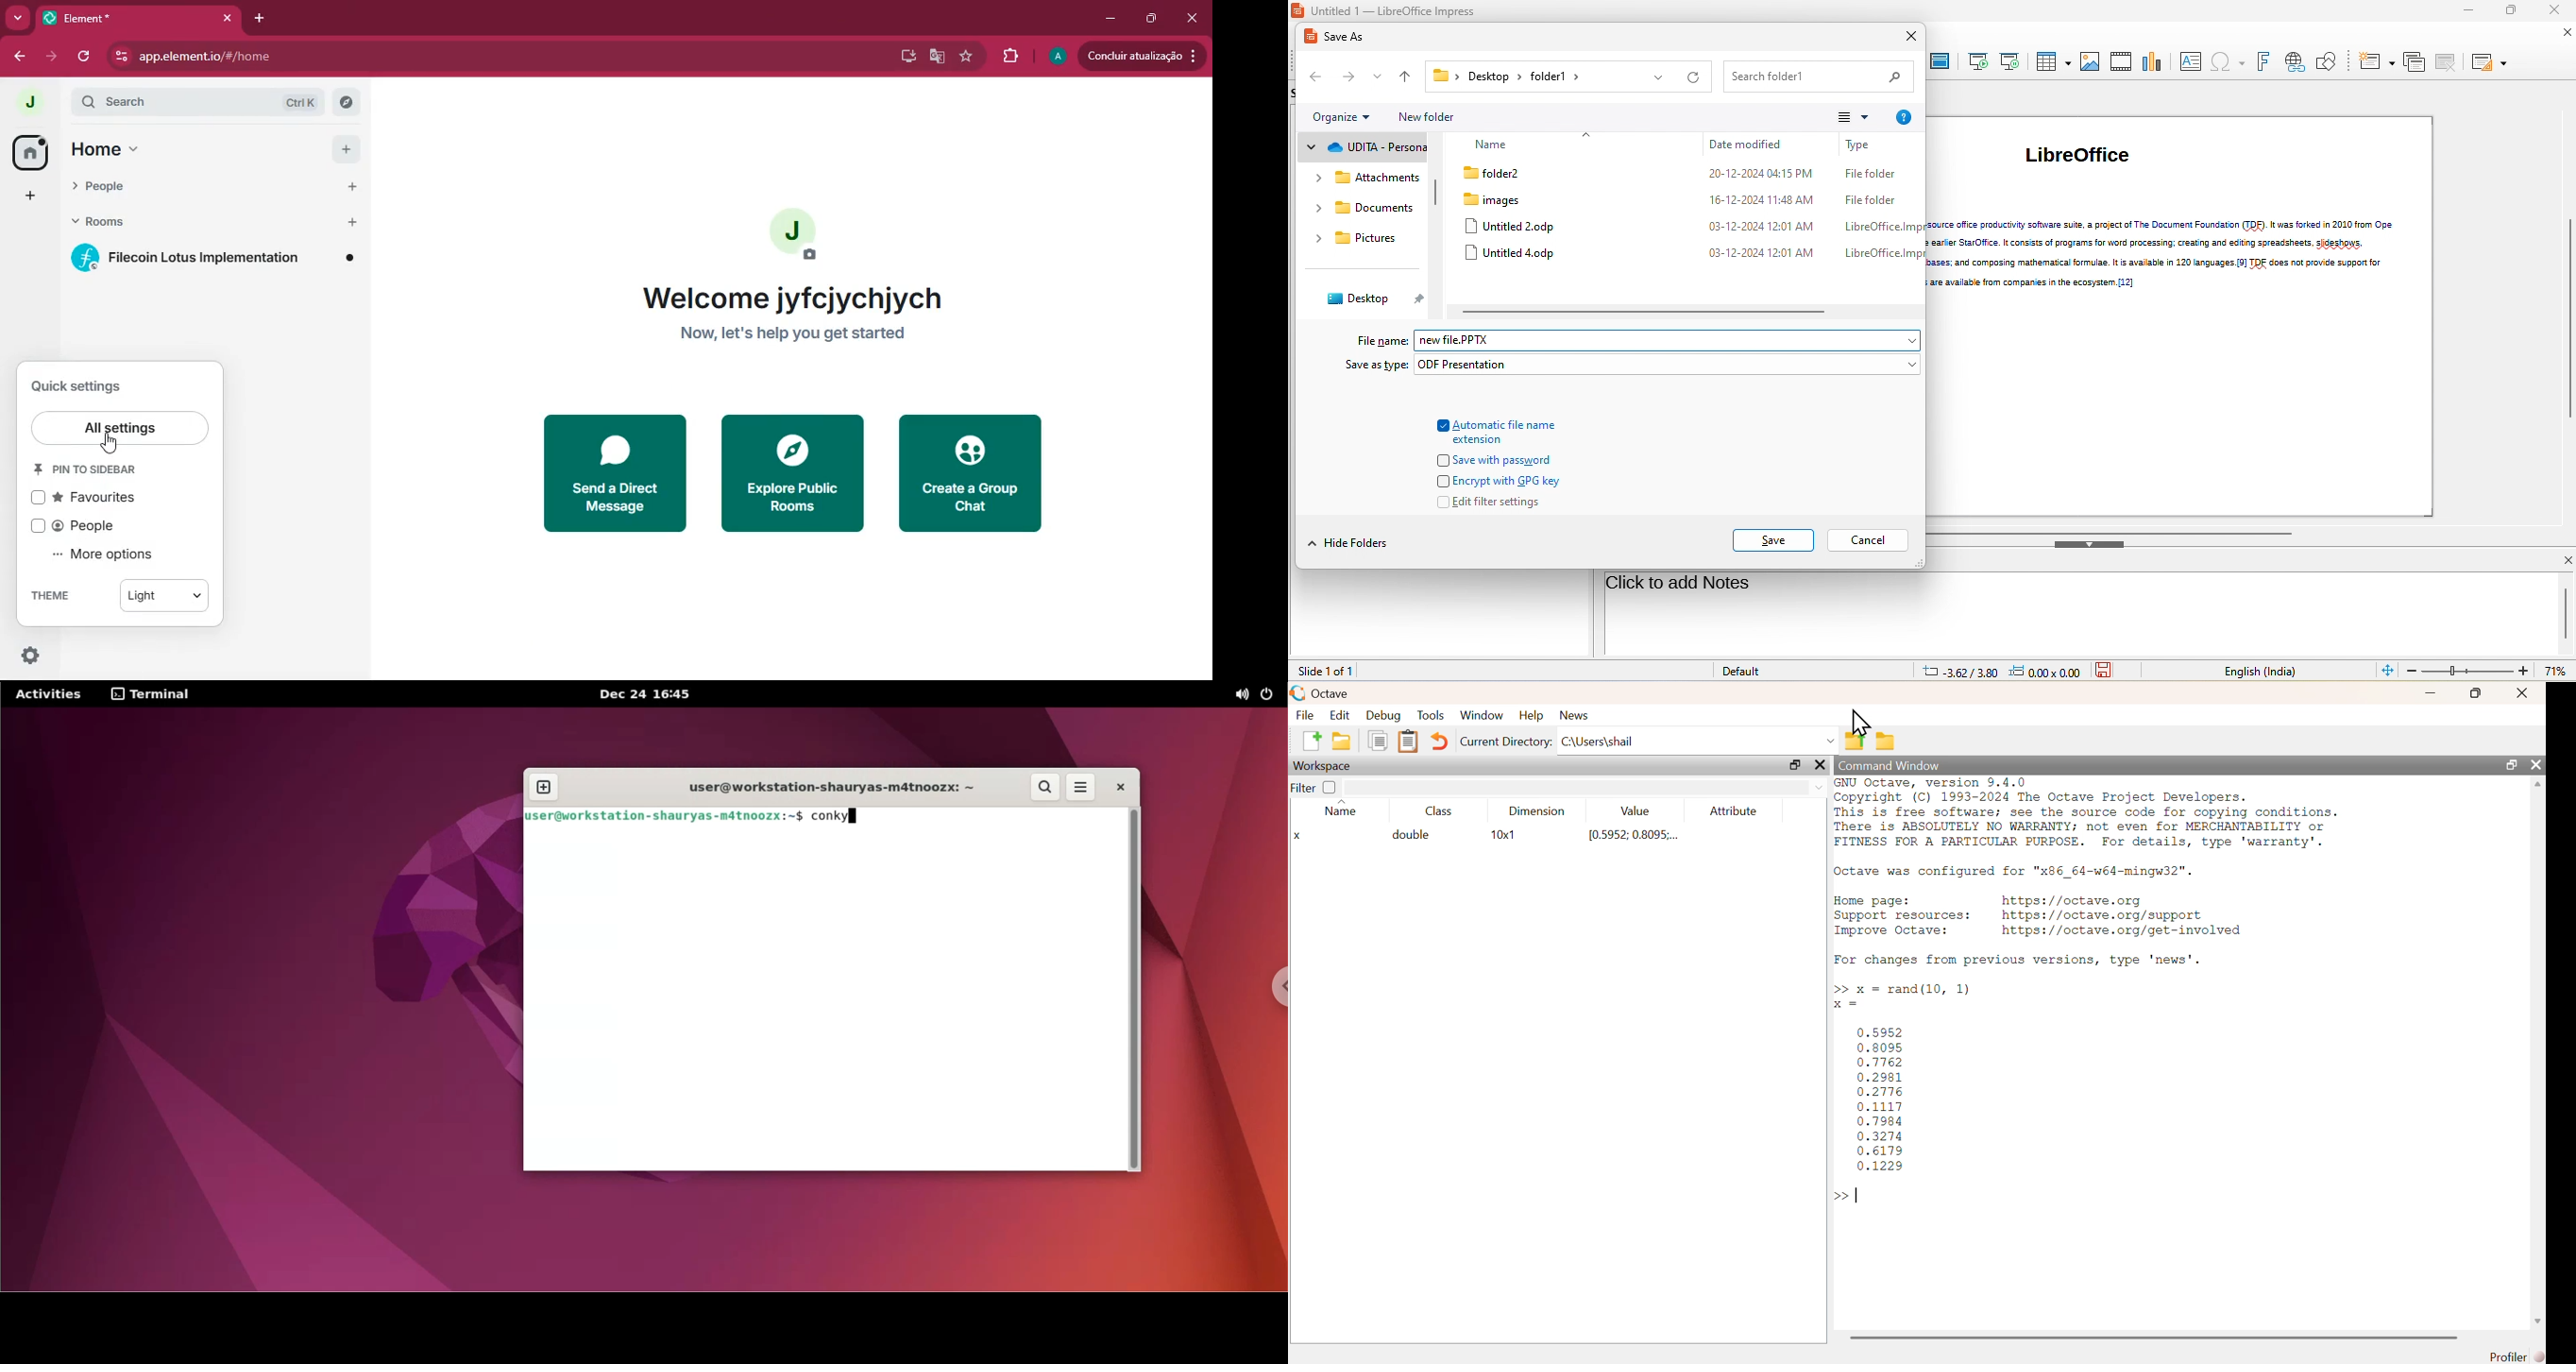 The width and height of the screenshot is (2576, 1372). I want to click on duplicate slide, so click(2416, 62).